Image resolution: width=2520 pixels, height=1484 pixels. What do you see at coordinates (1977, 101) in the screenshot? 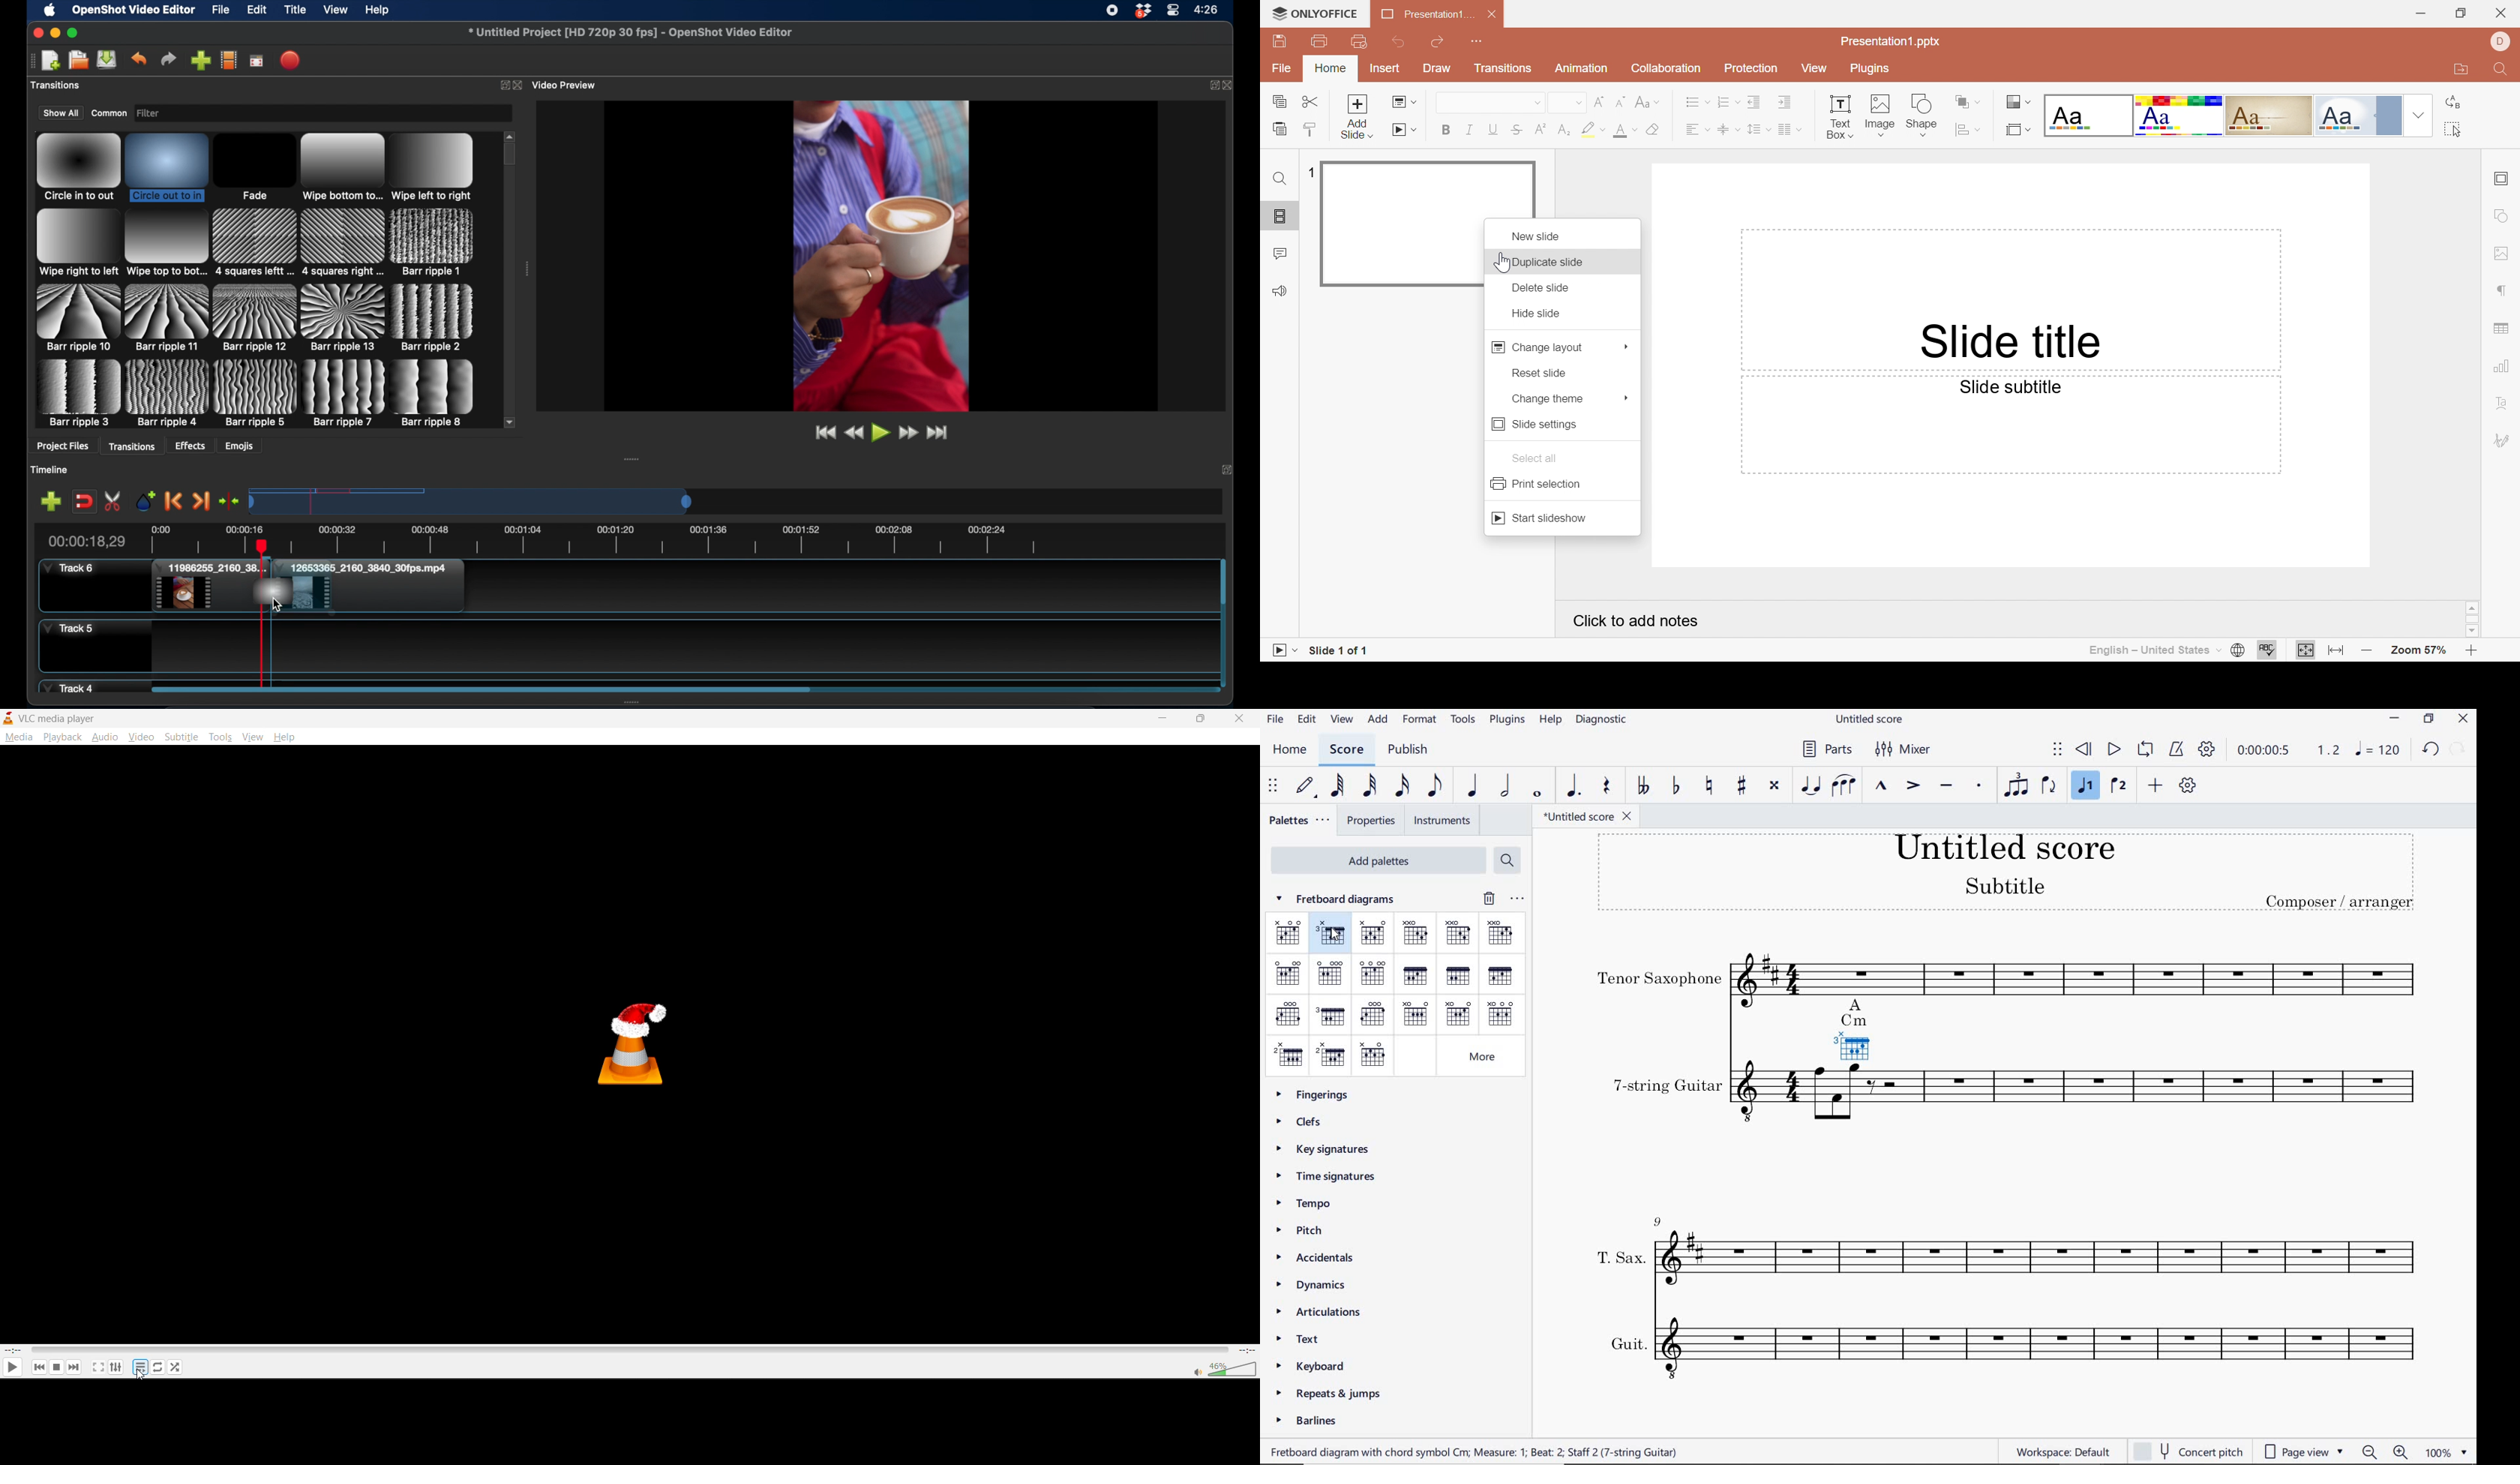
I see `Drop Down` at bounding box center [1977, 101].